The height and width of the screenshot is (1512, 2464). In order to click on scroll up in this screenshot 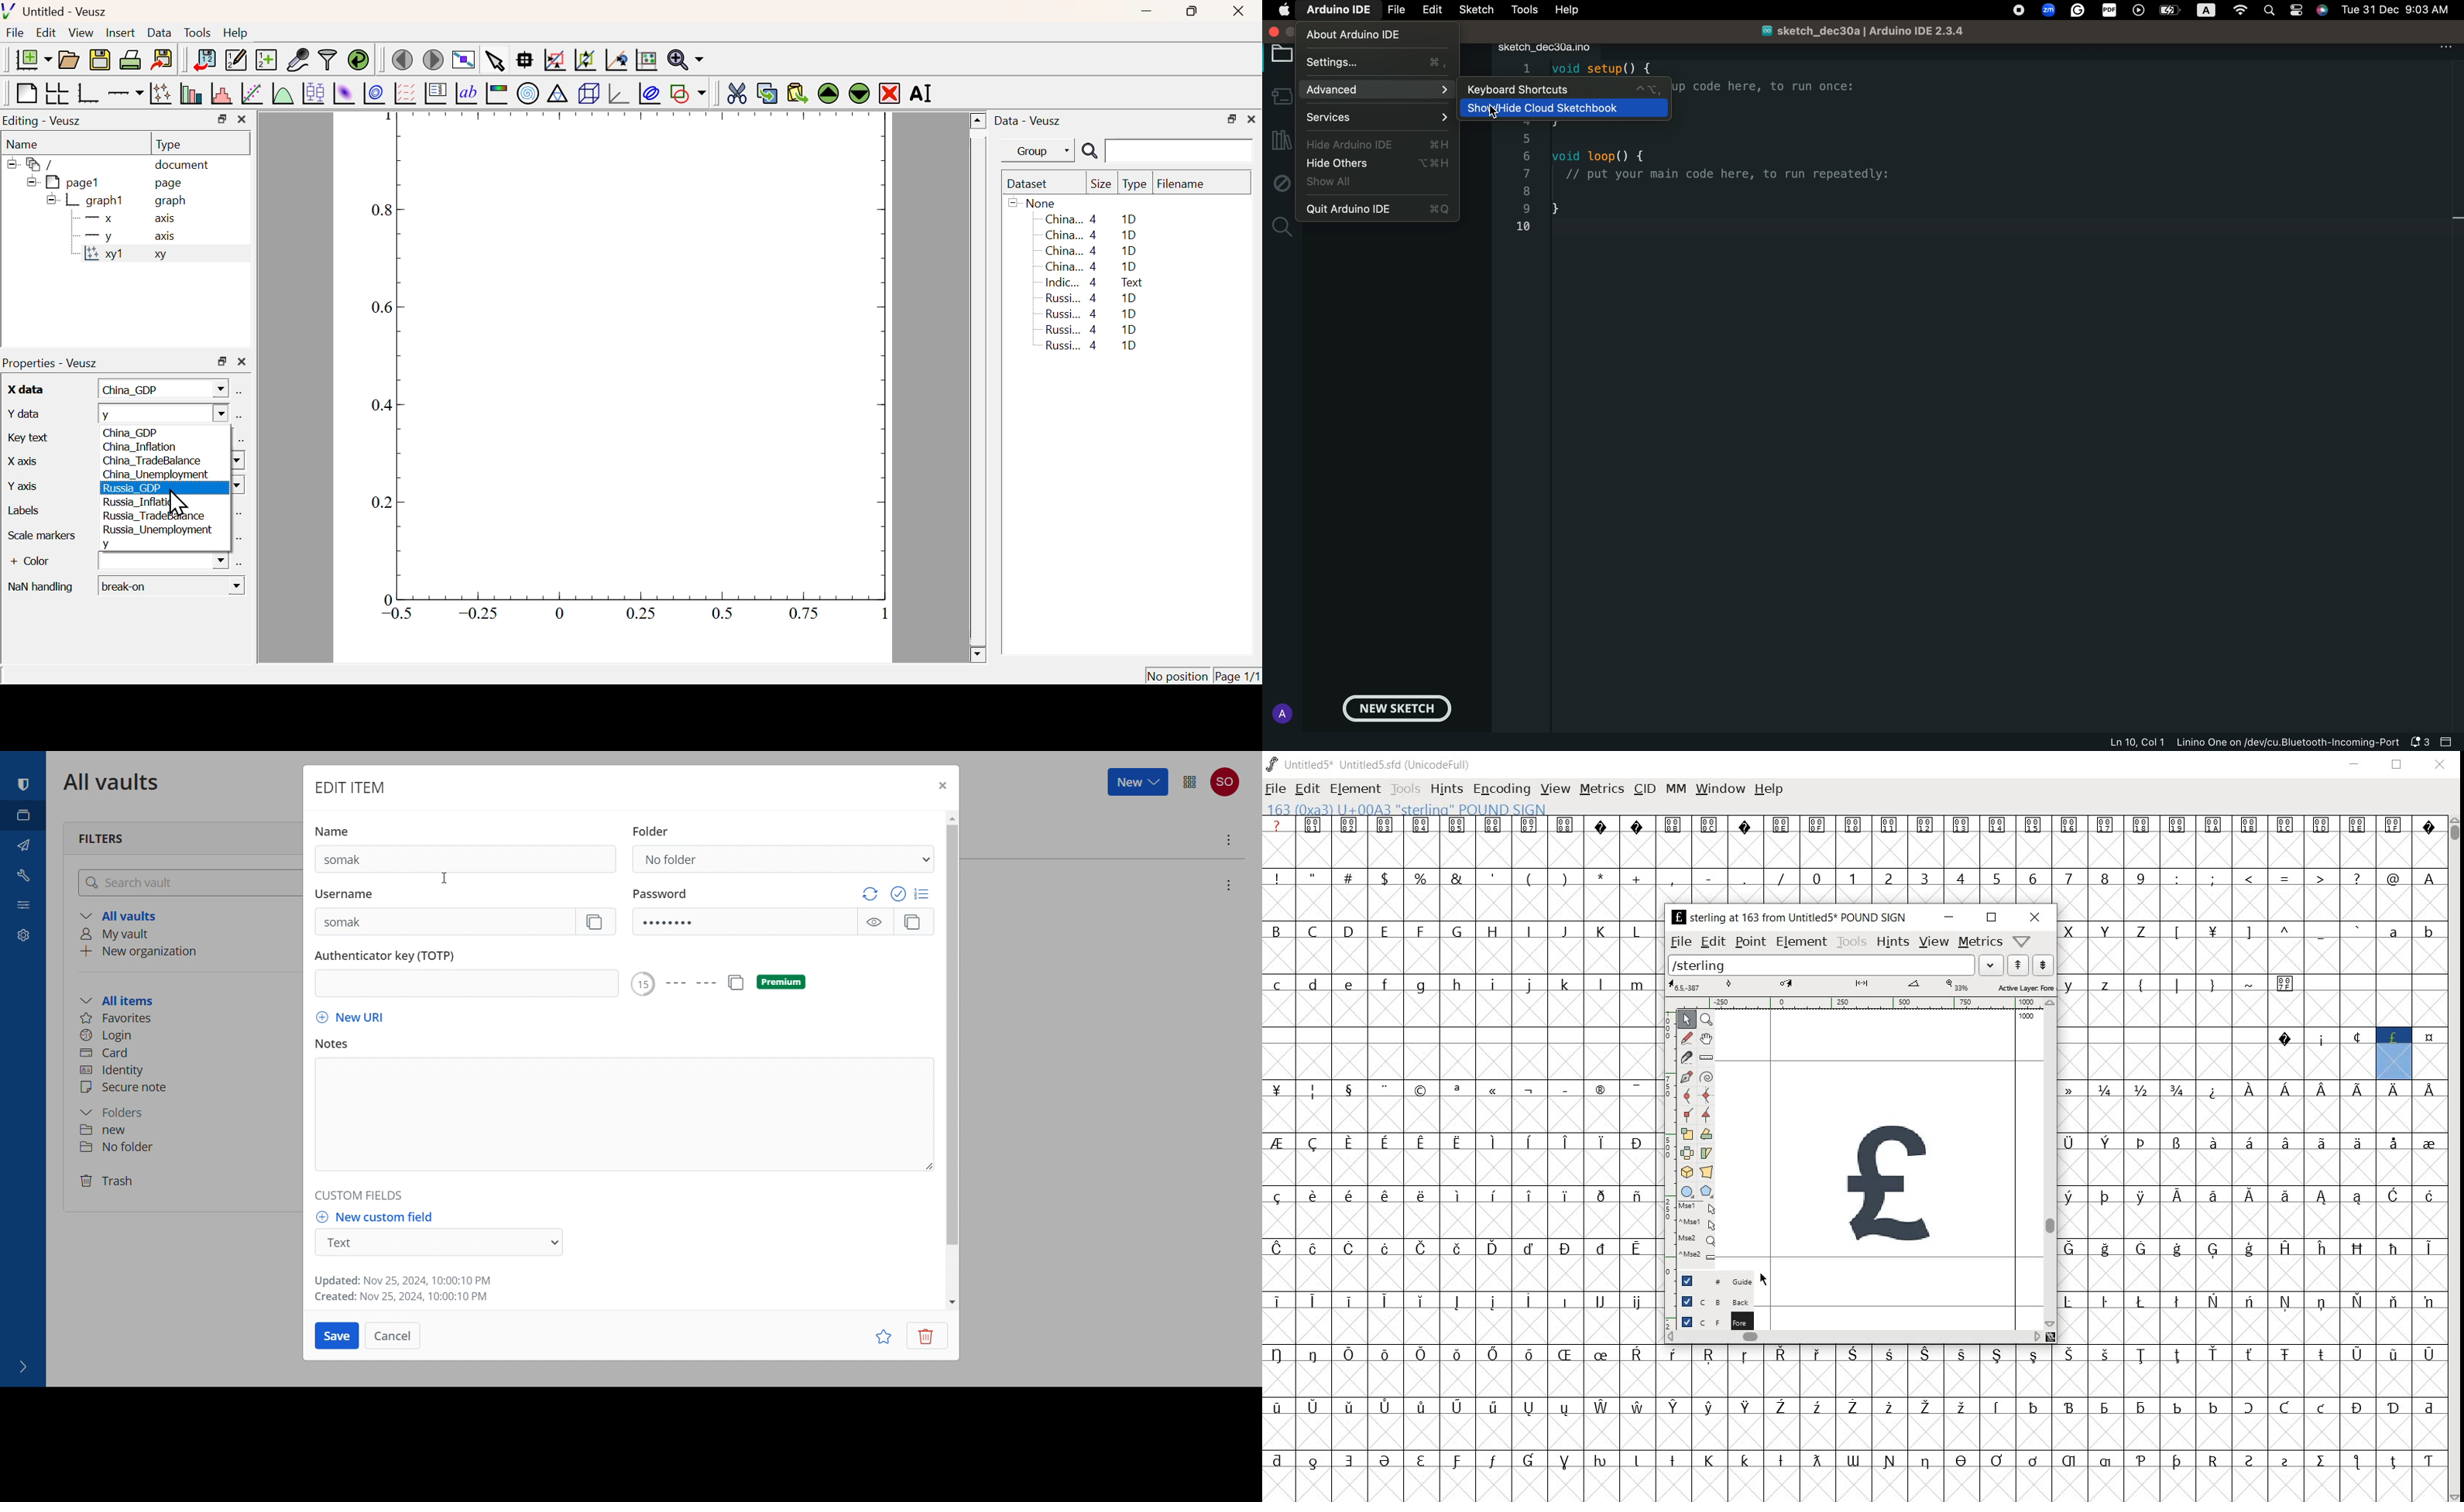, I will do `click(951, 817)`.